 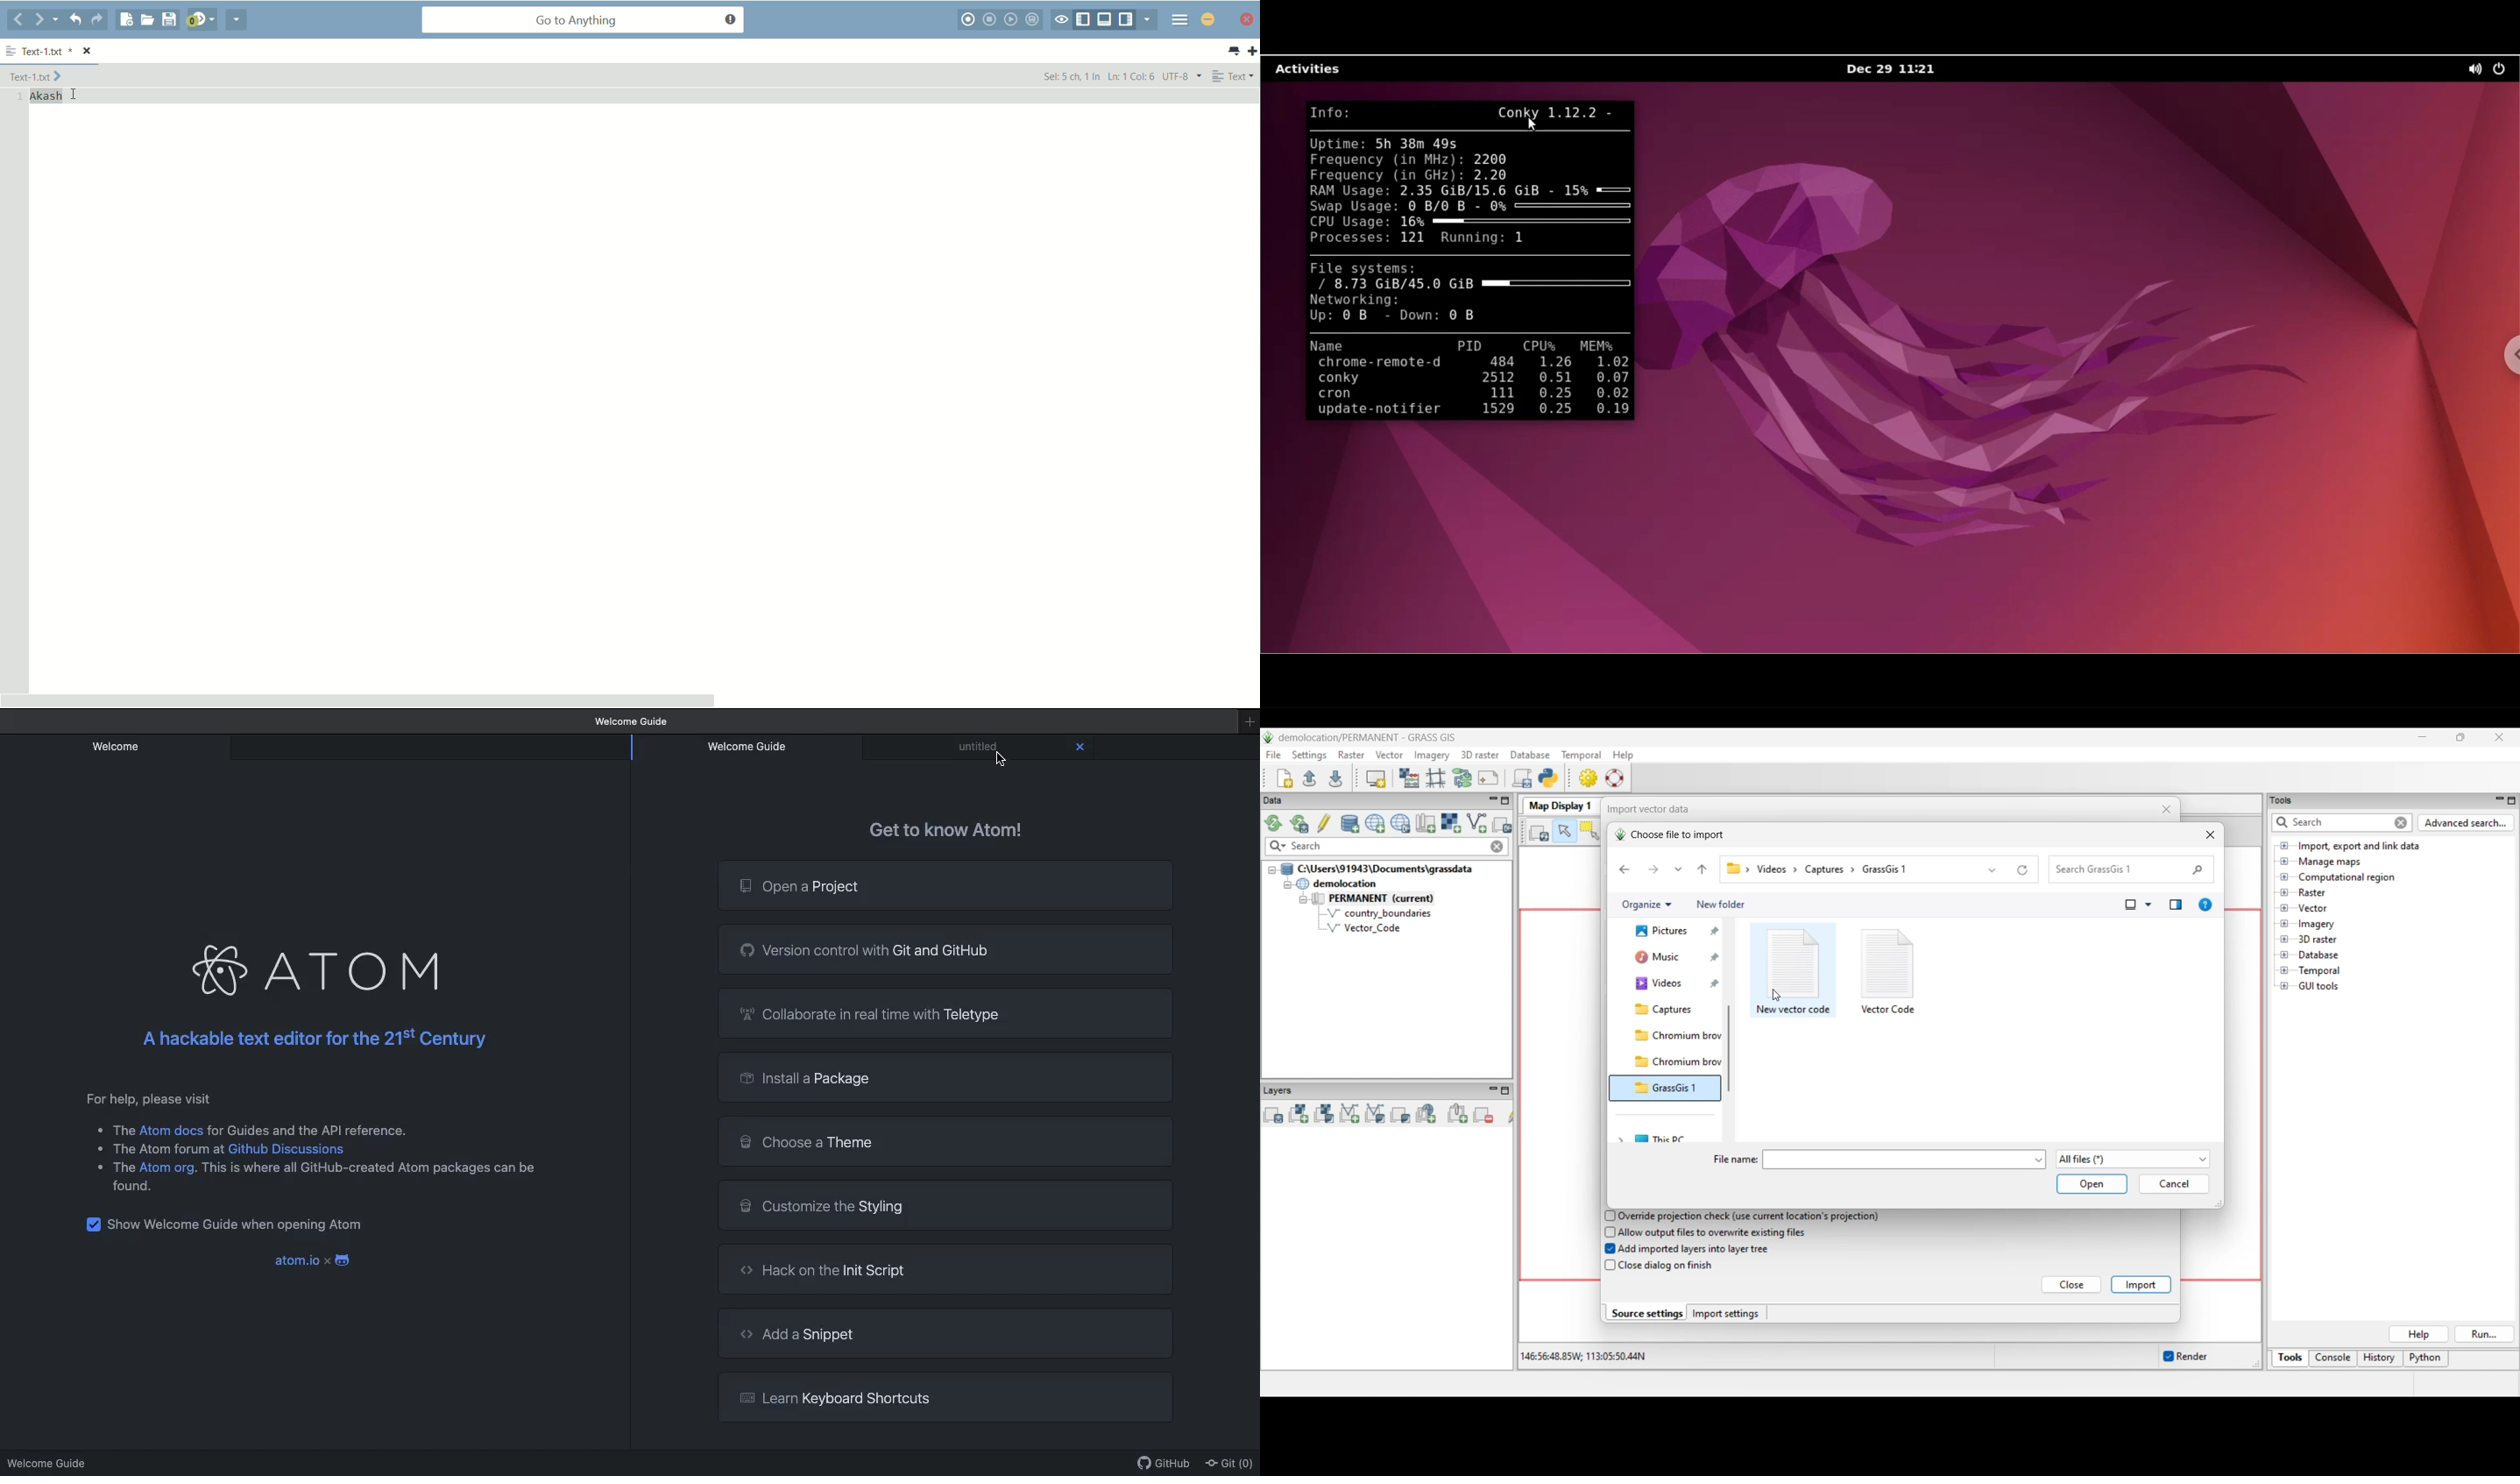 What do you see at coordinates (237, 20) in the screenshot?
I see `share current file` at bounding box center [237, 20].